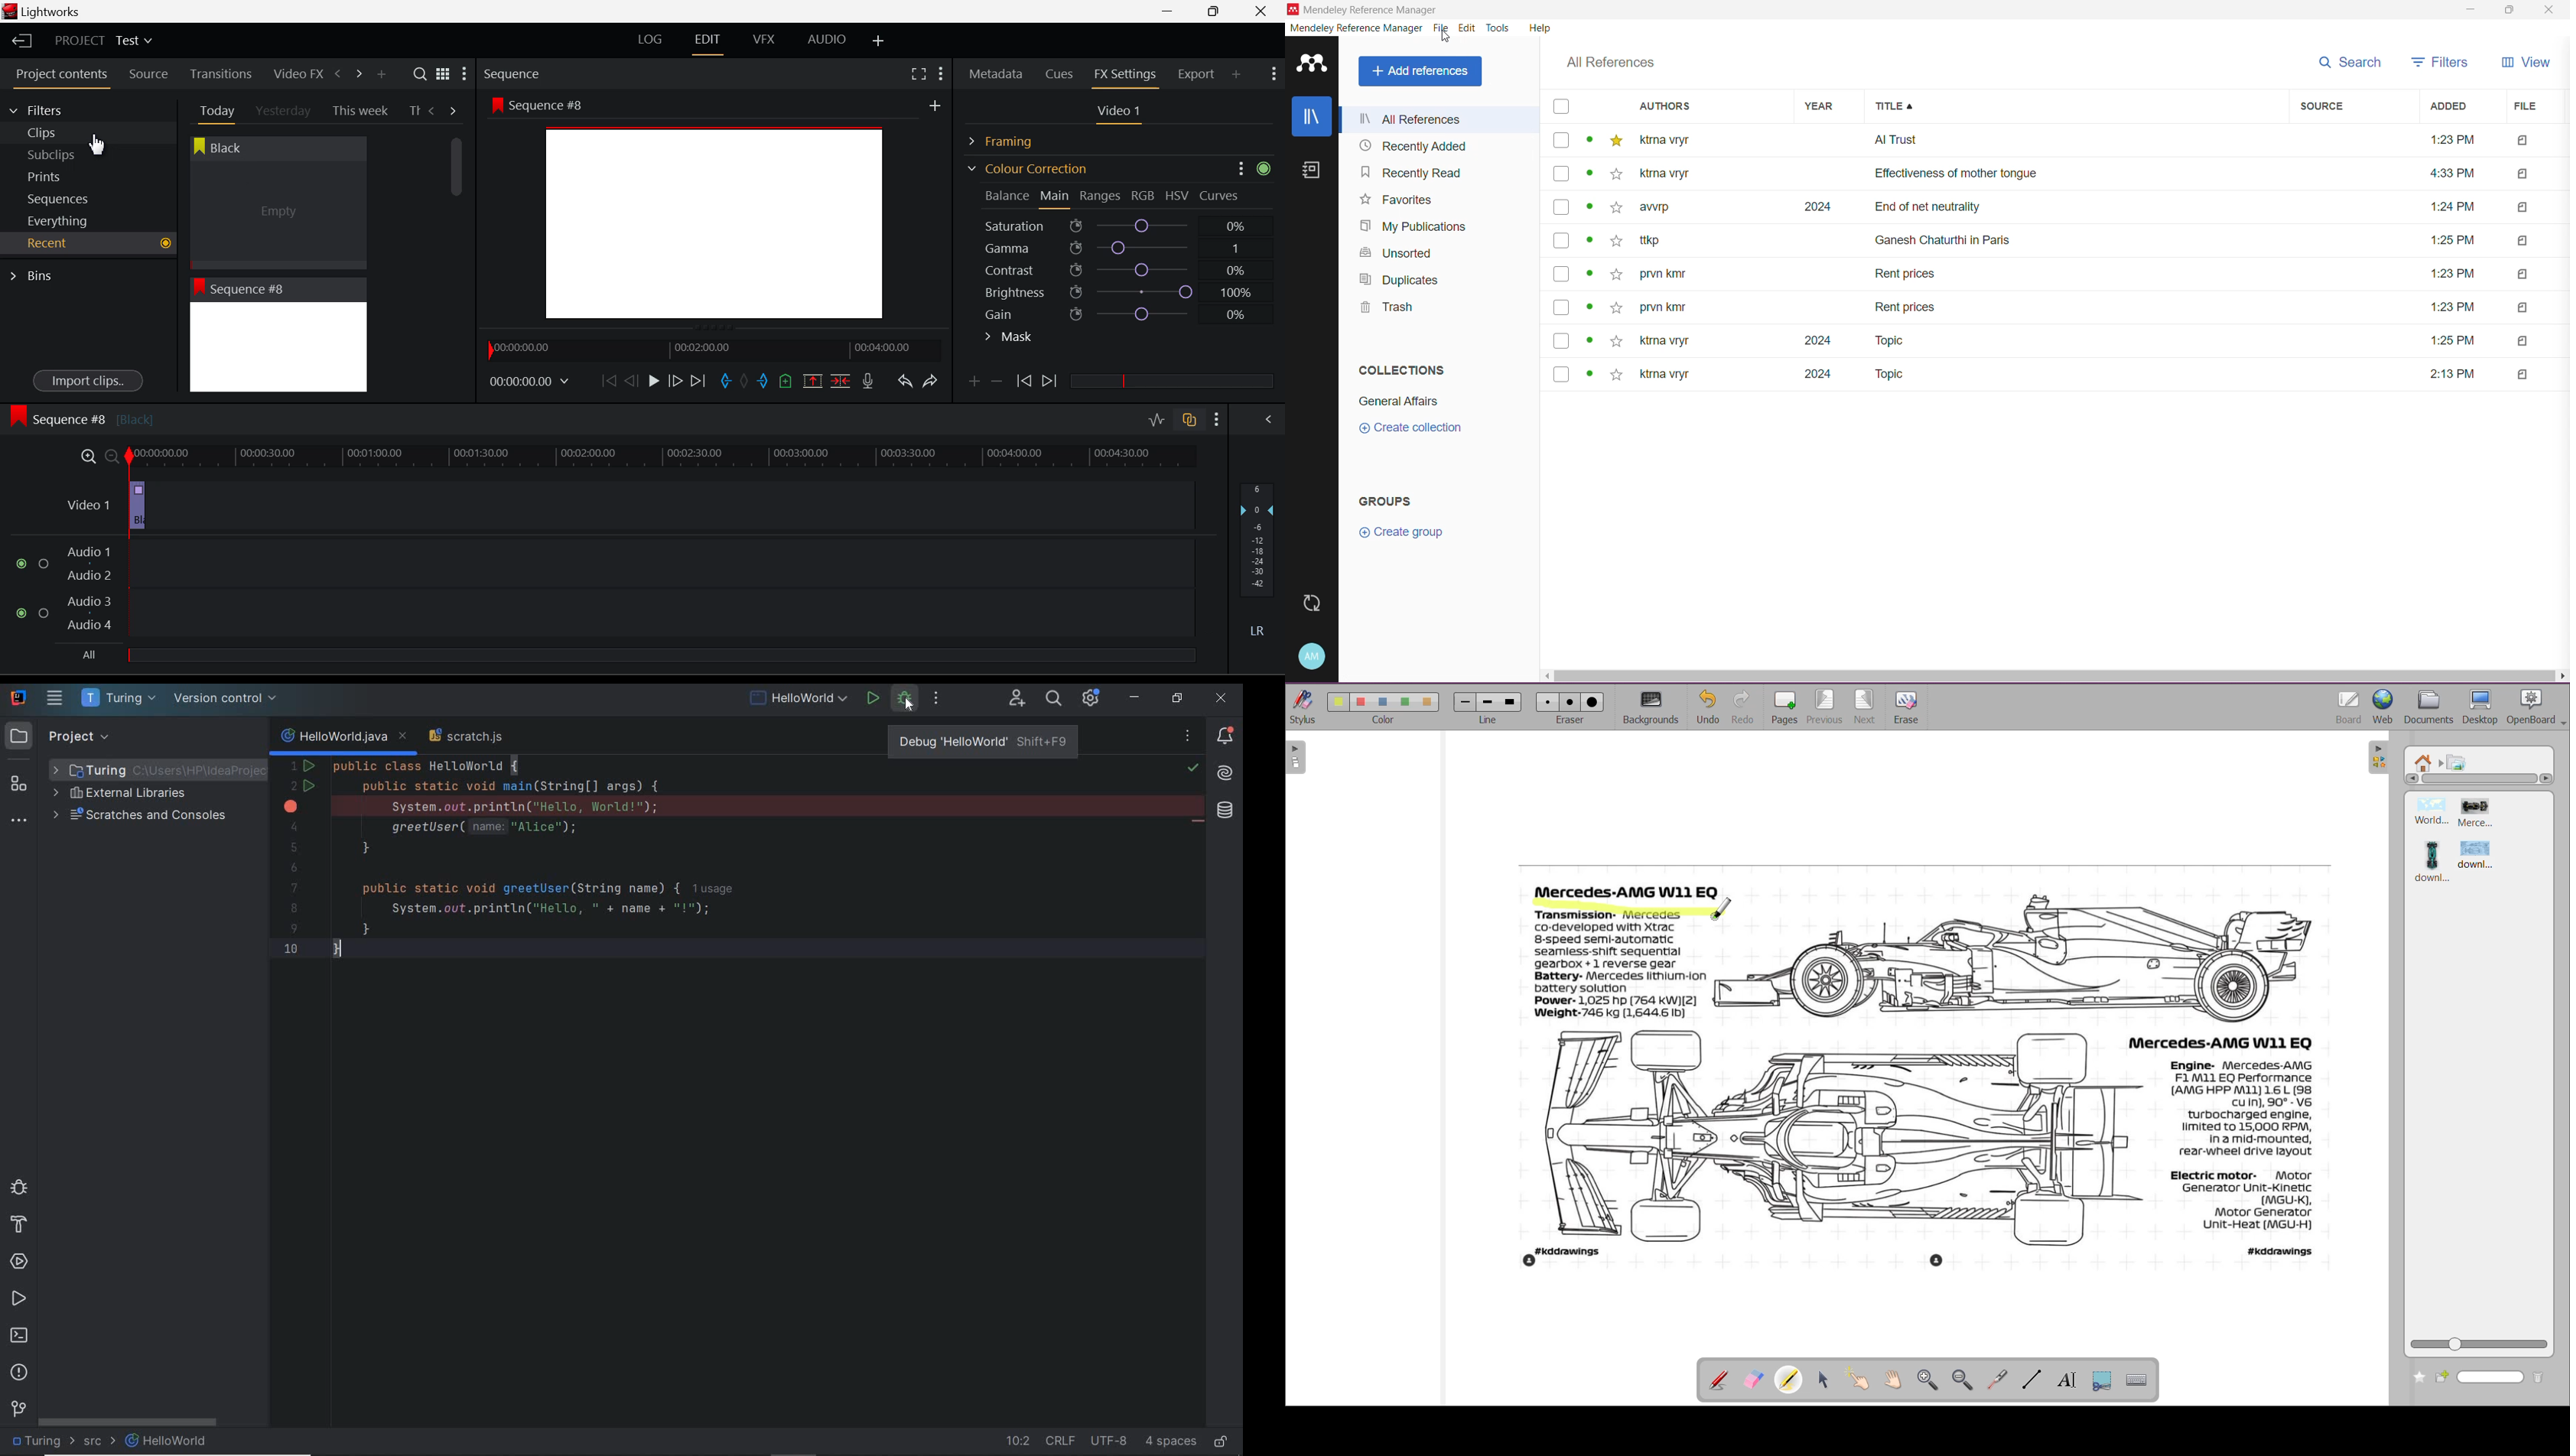 The height and width of the screenshot is (1456, 2576). Describe the element at coordinates (454, 110) in the screenshot. I see `Next Tab` at that location.